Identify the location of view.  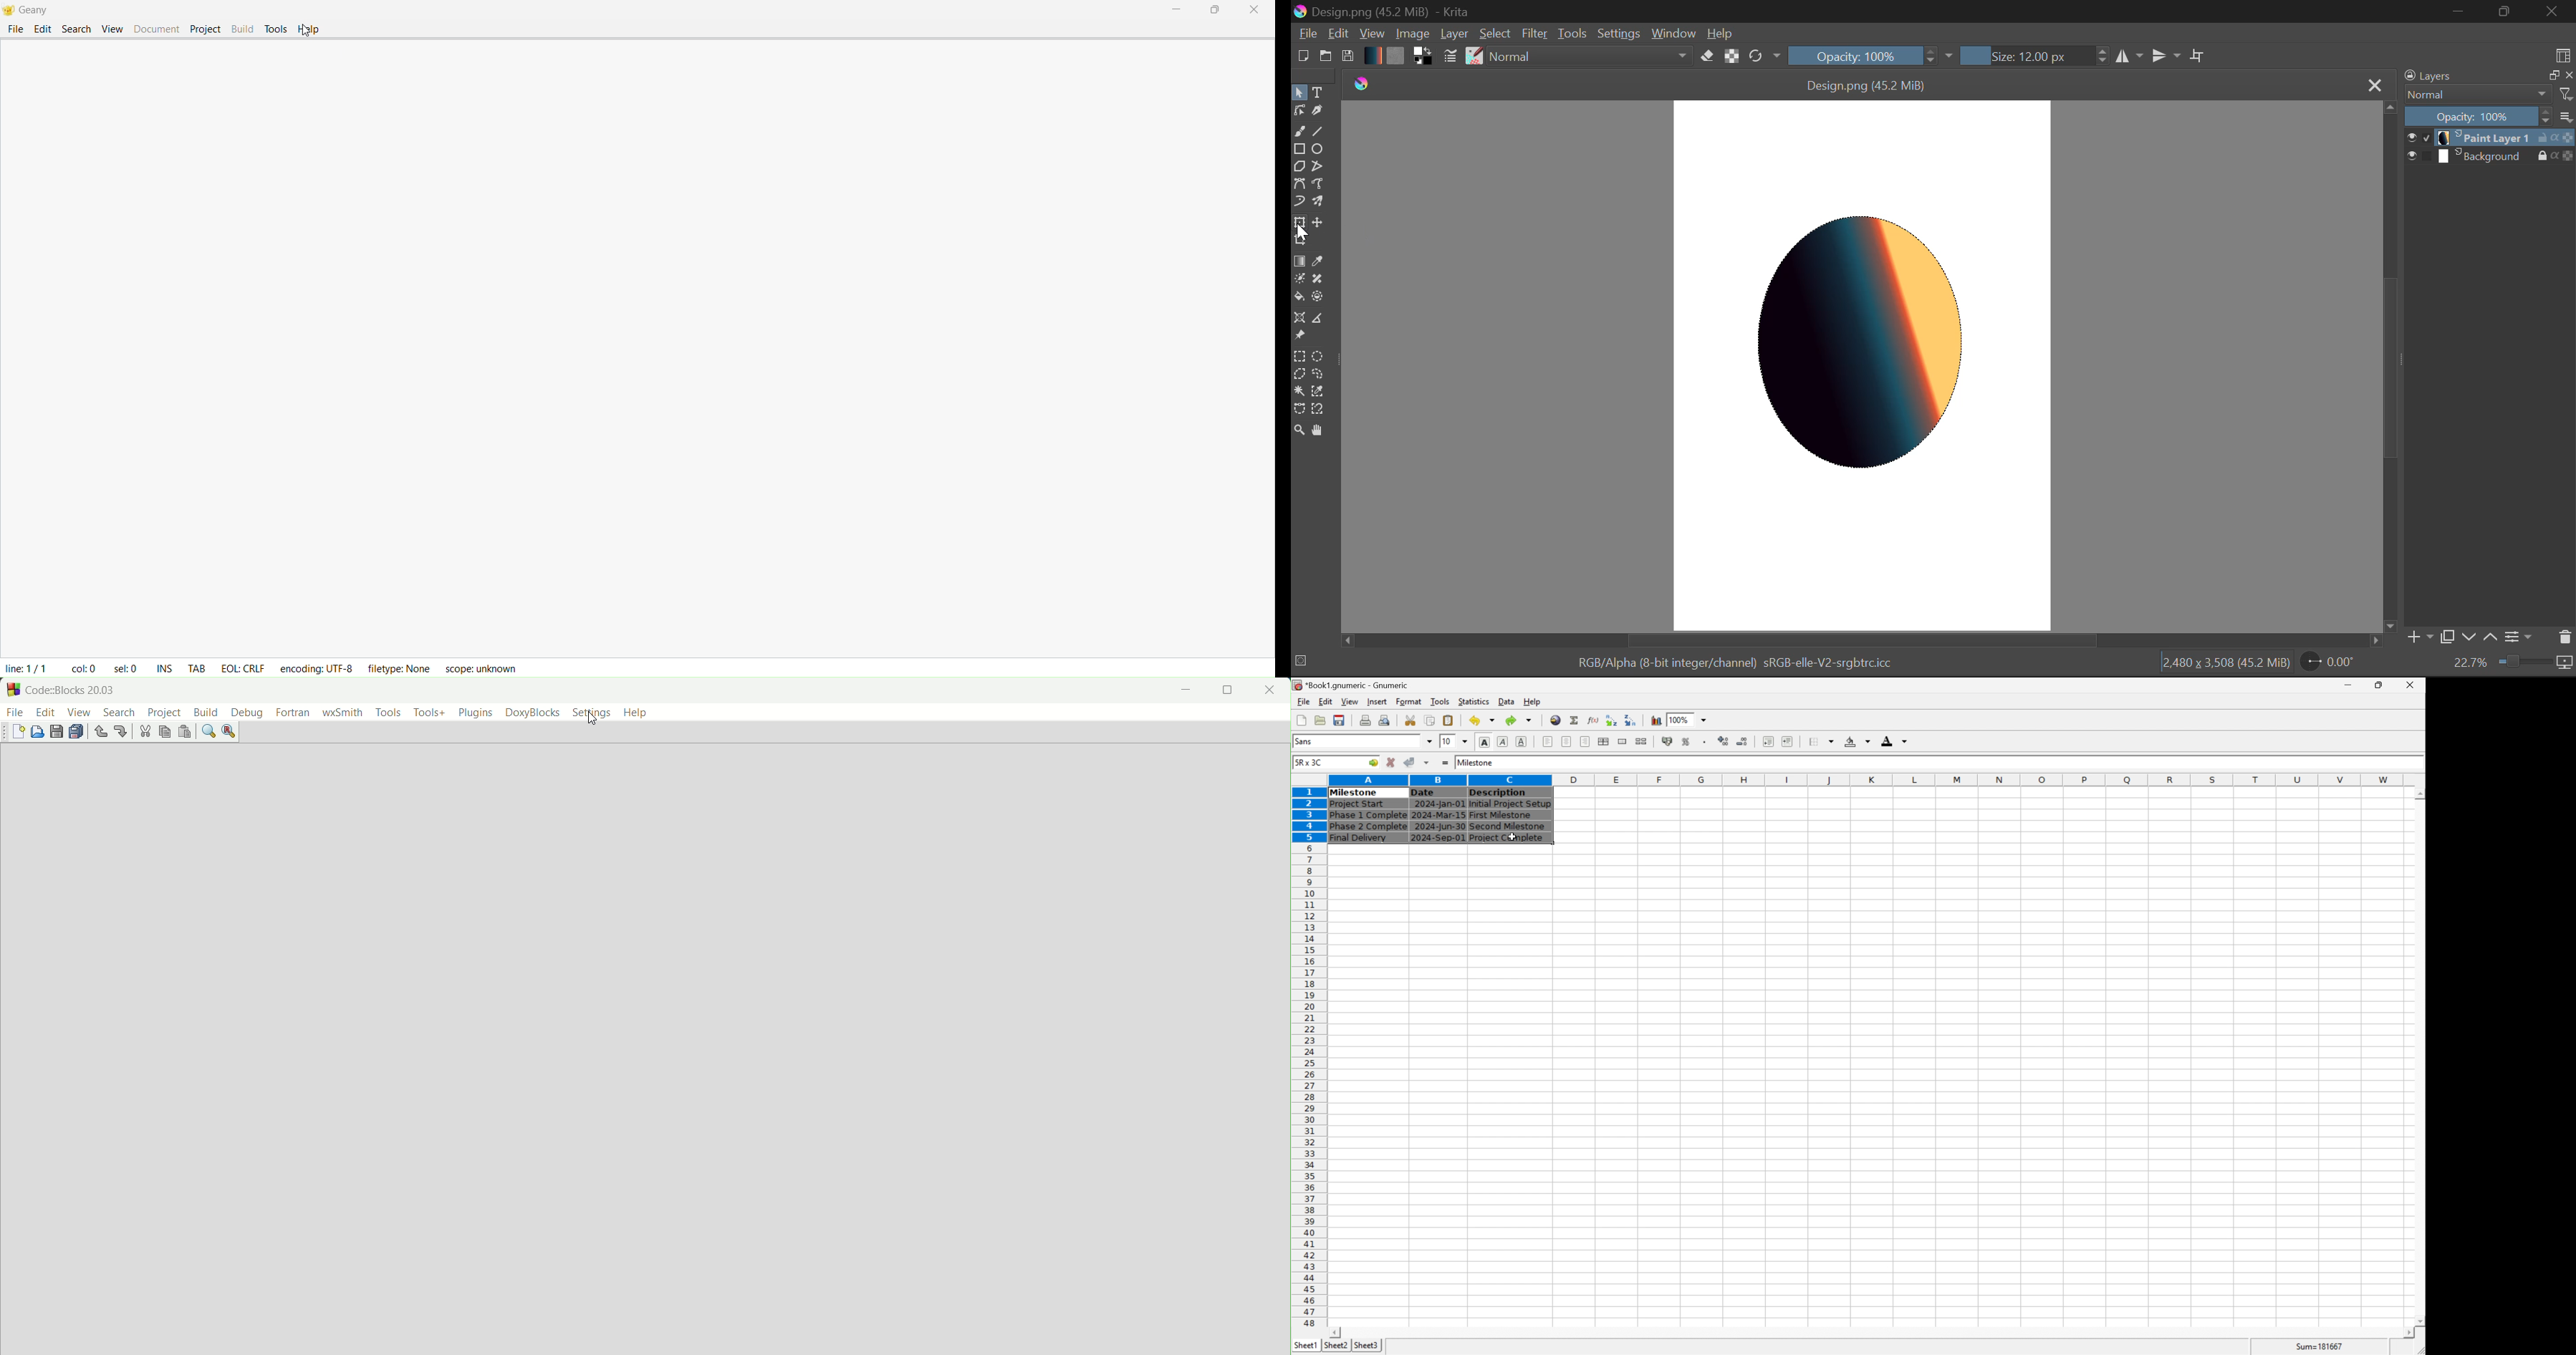
(1349, 702).